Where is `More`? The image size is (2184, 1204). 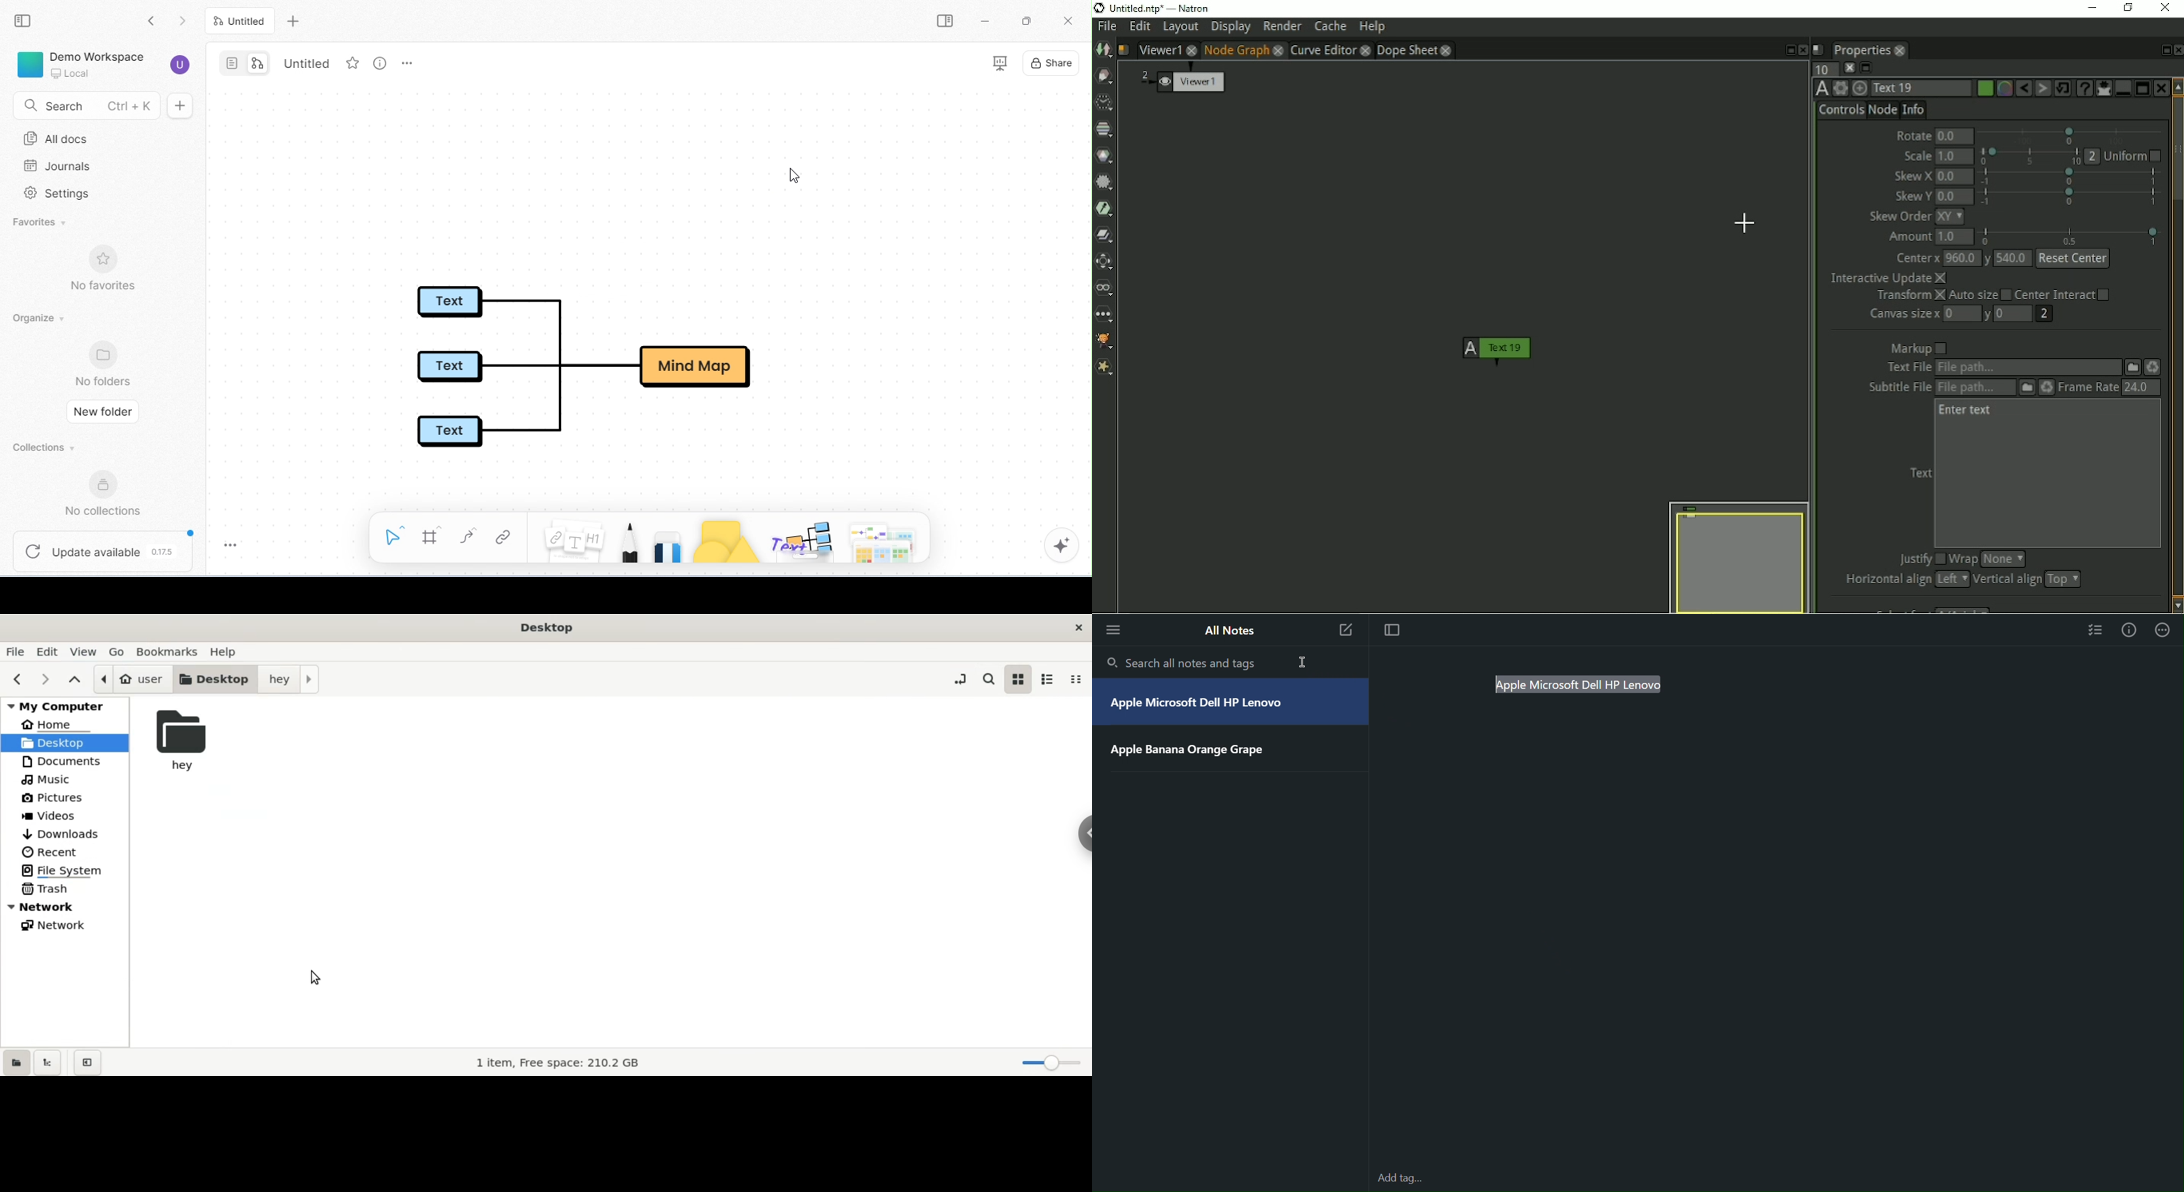 More is located at coordinates (2166, 630).